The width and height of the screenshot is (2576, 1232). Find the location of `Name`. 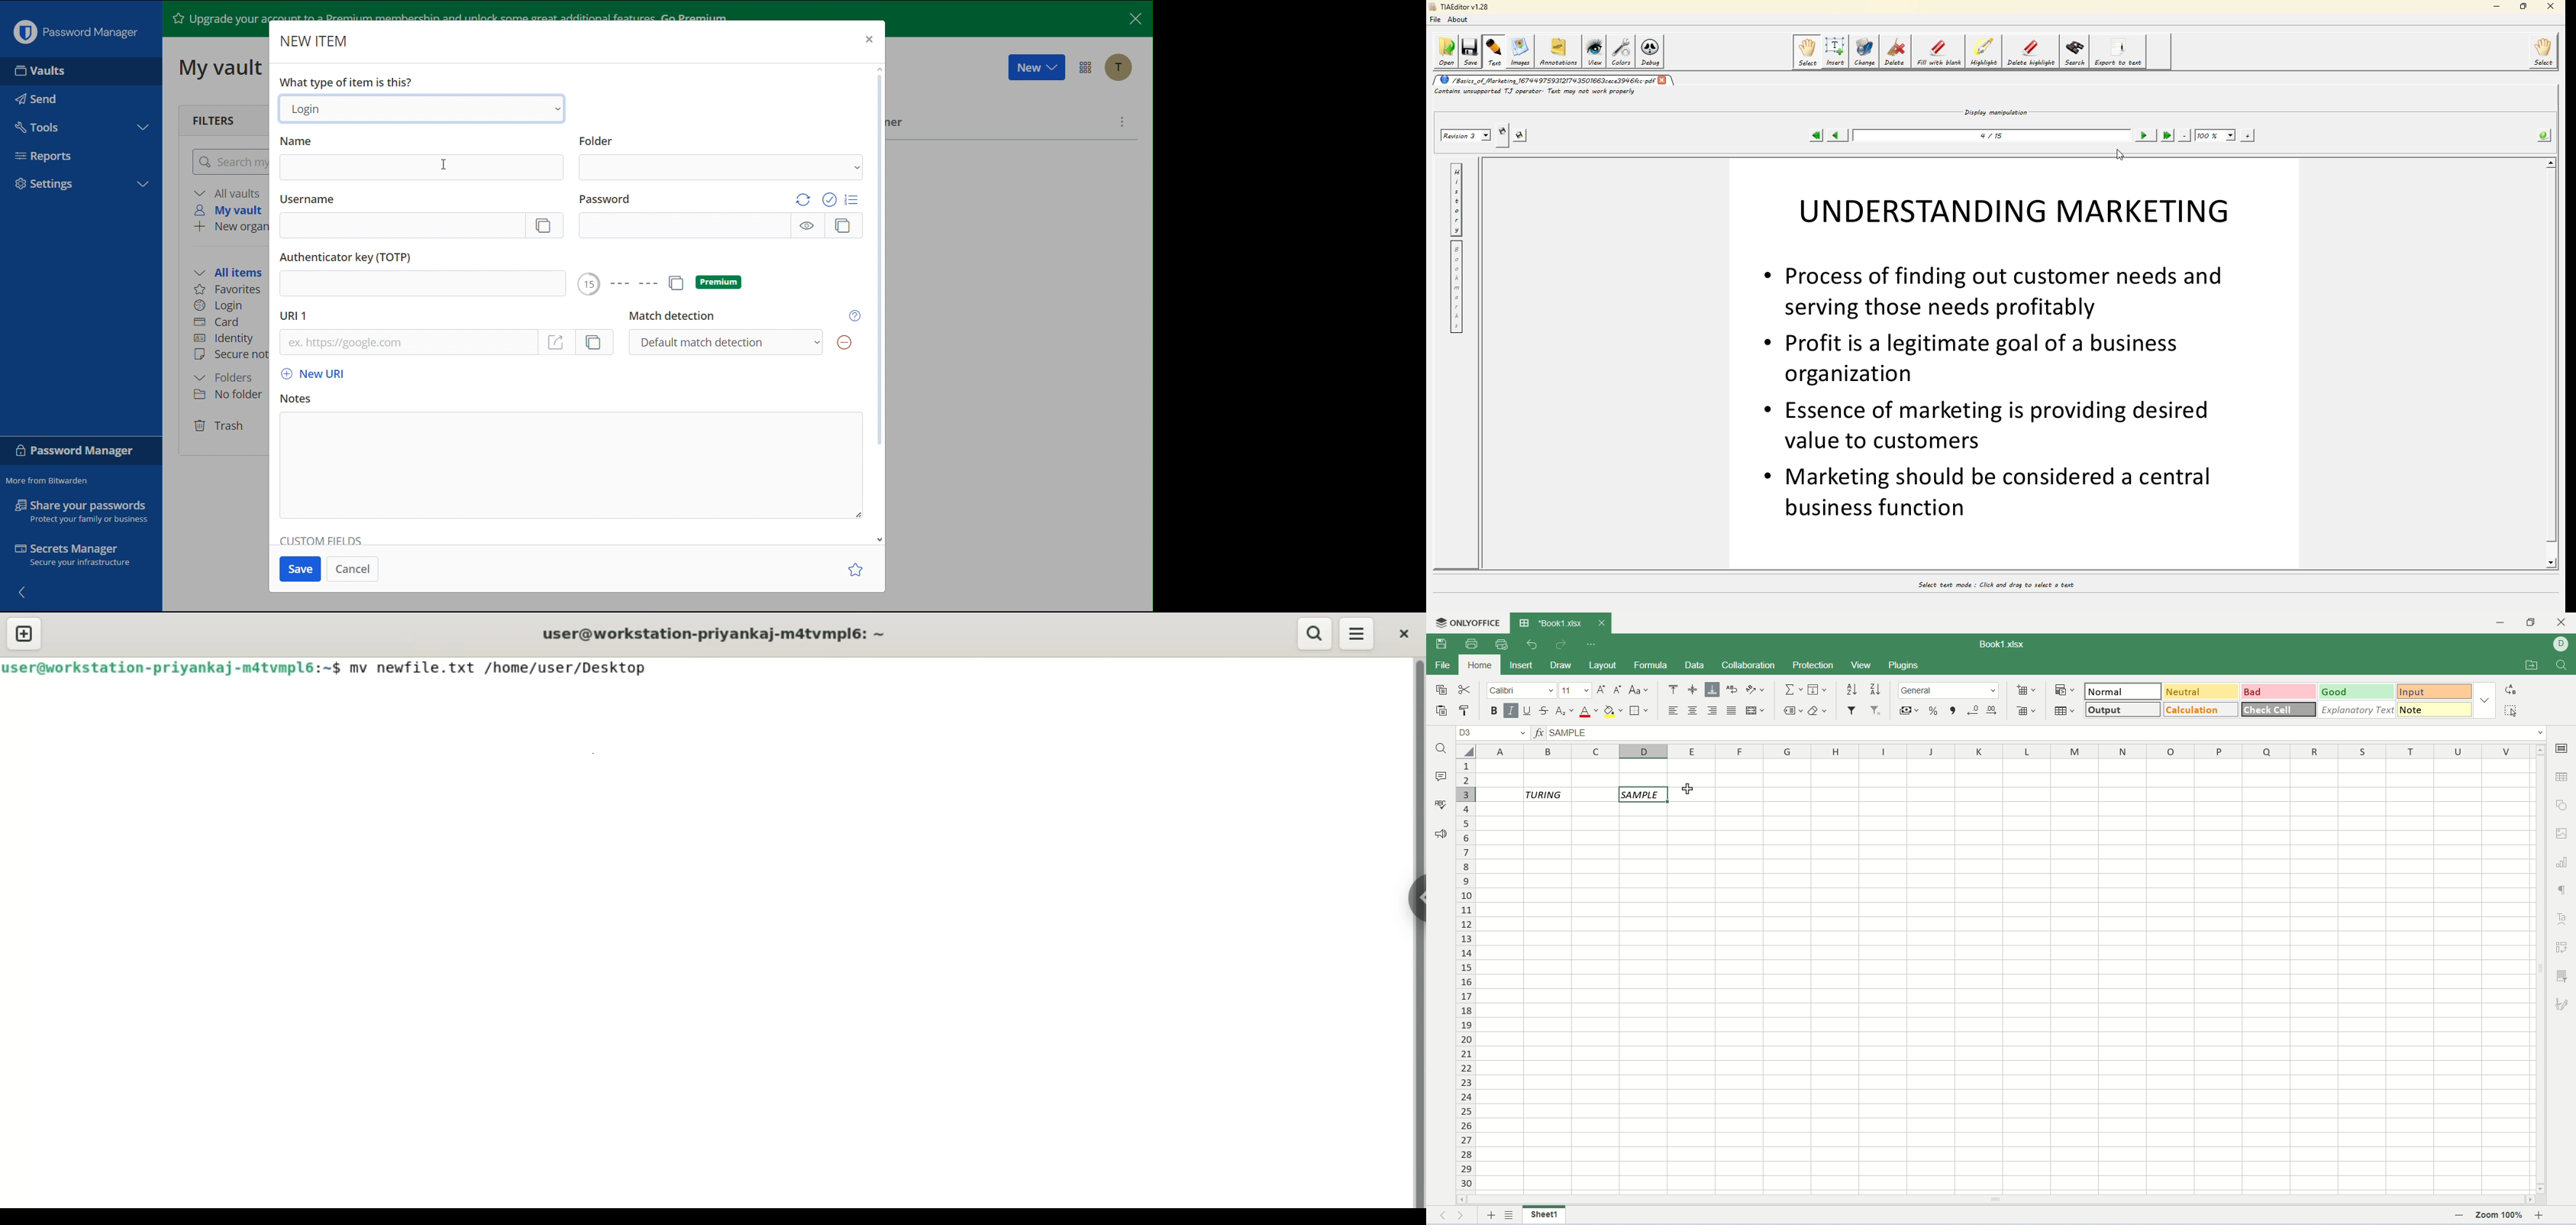

Name is located at coordinates (422, 157).